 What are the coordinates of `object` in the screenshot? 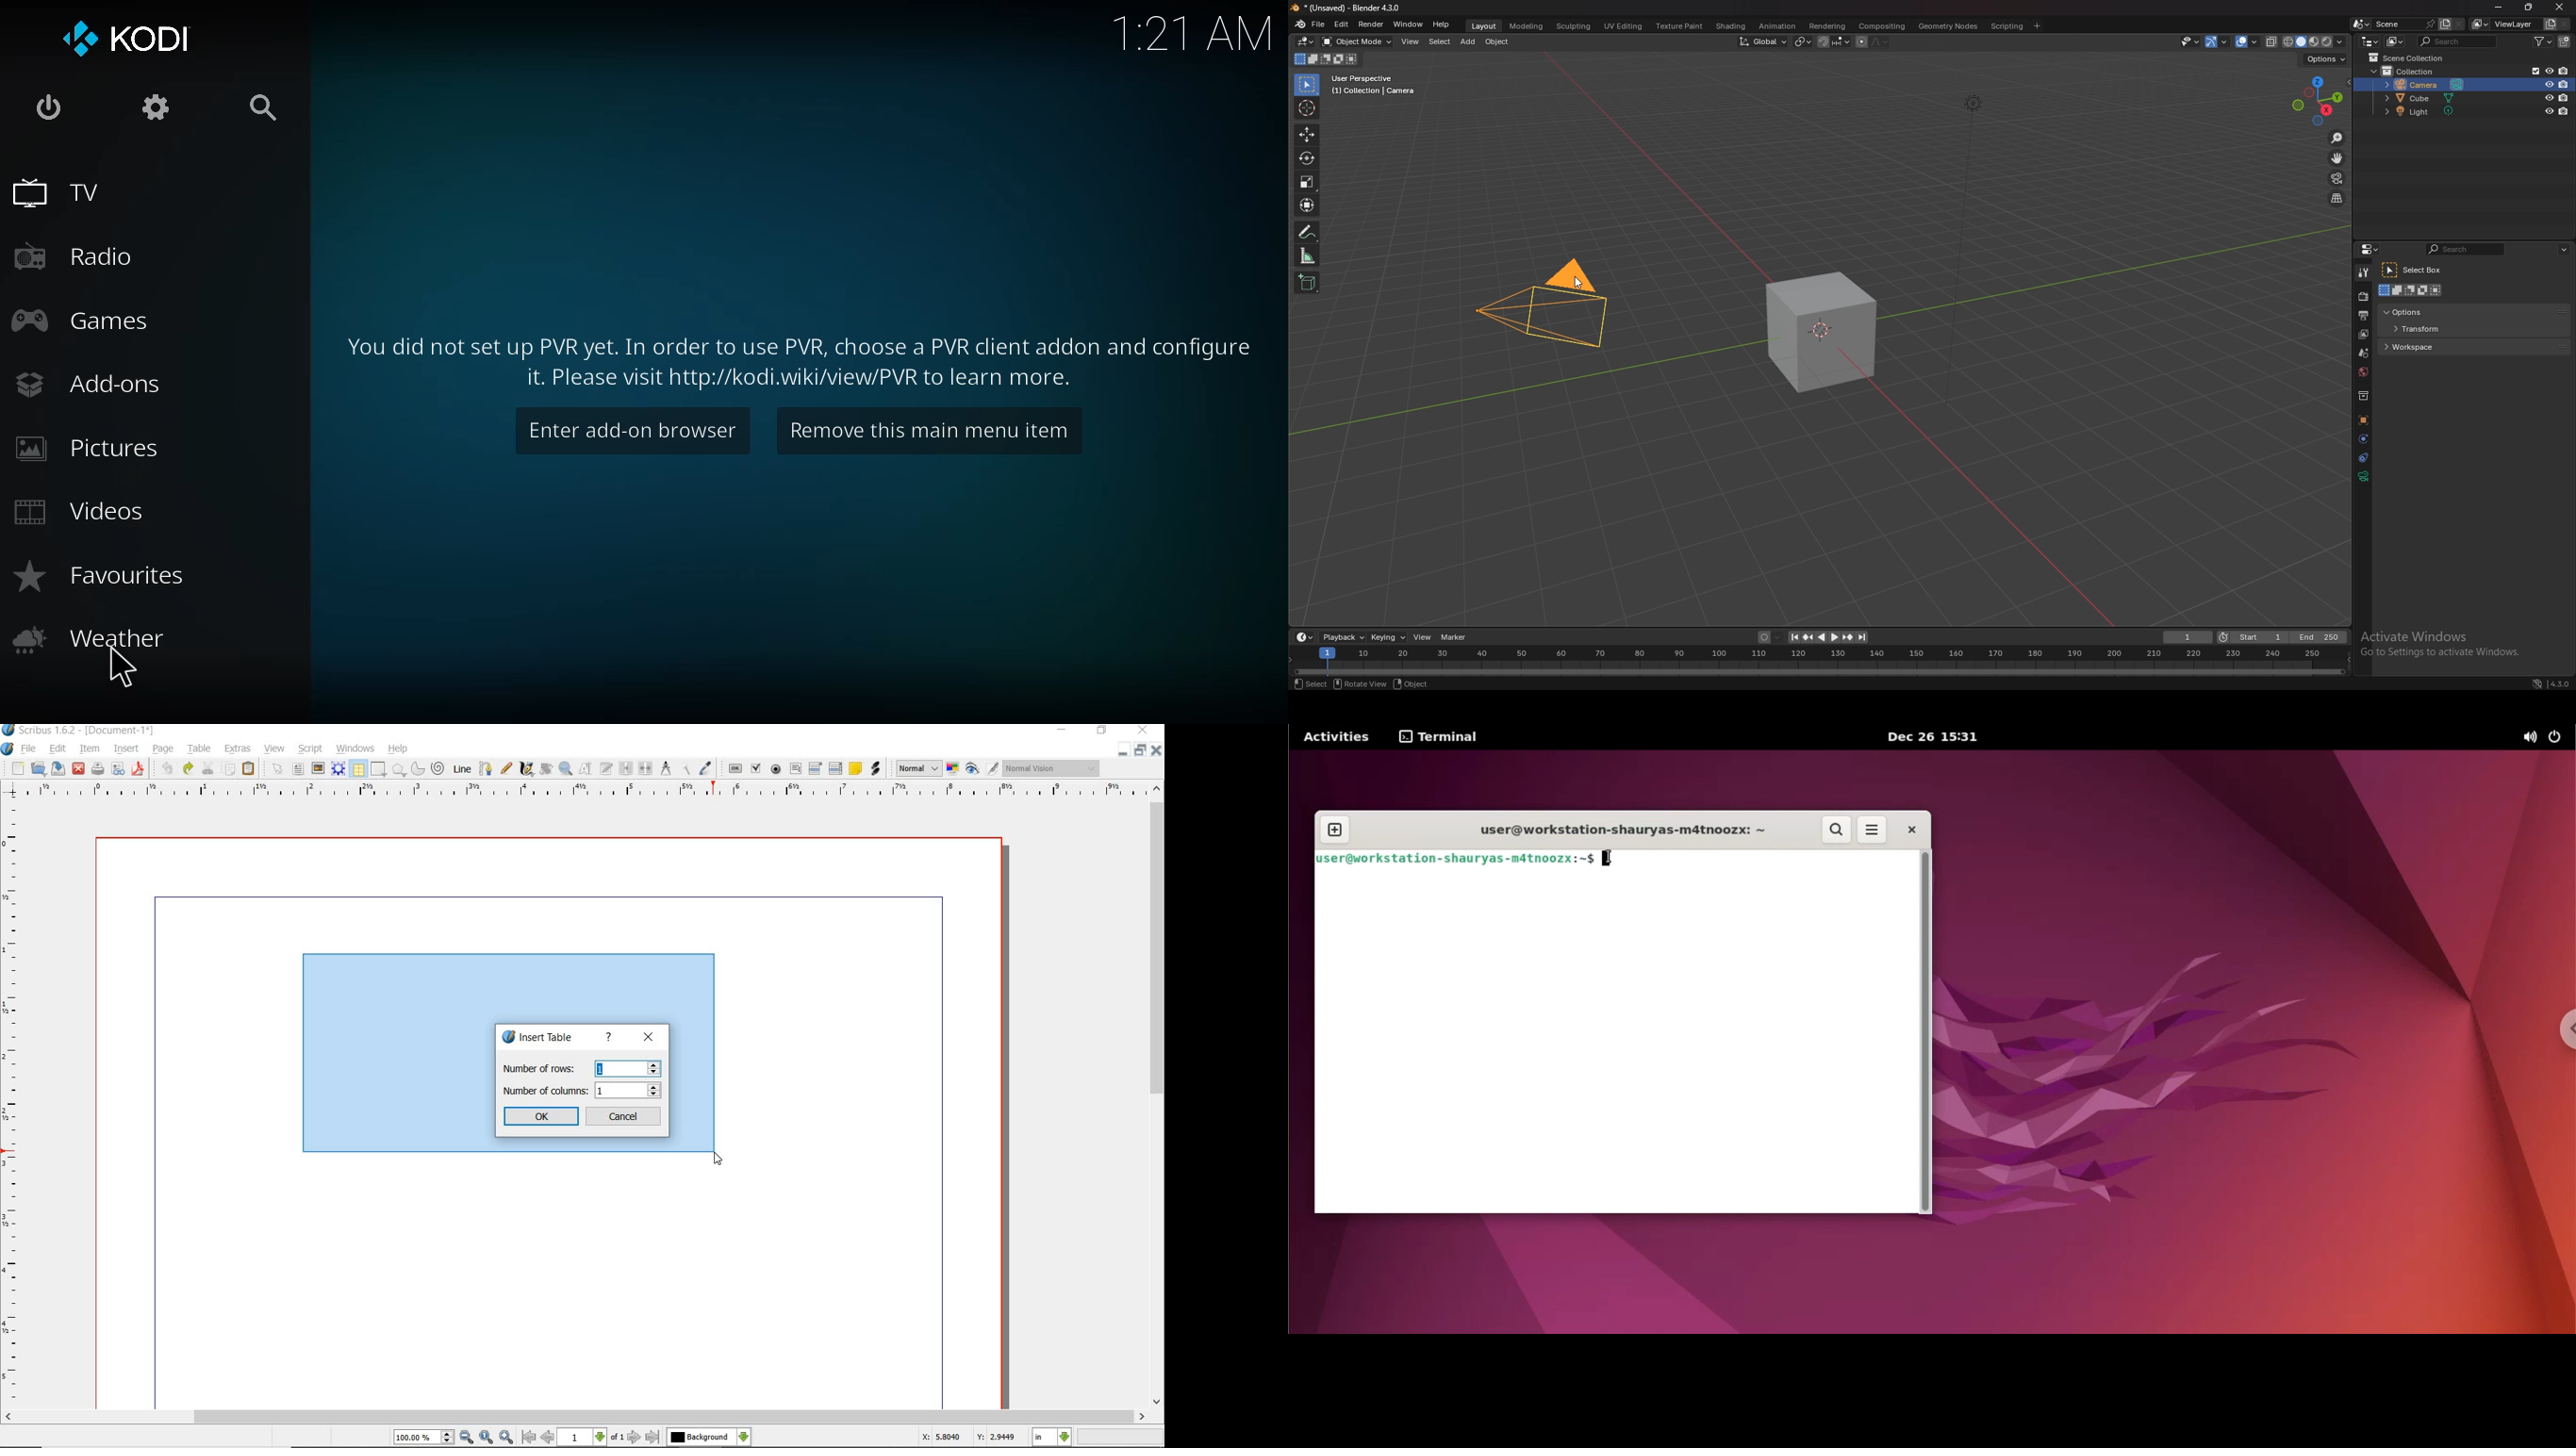 It's located at (1497, 42).